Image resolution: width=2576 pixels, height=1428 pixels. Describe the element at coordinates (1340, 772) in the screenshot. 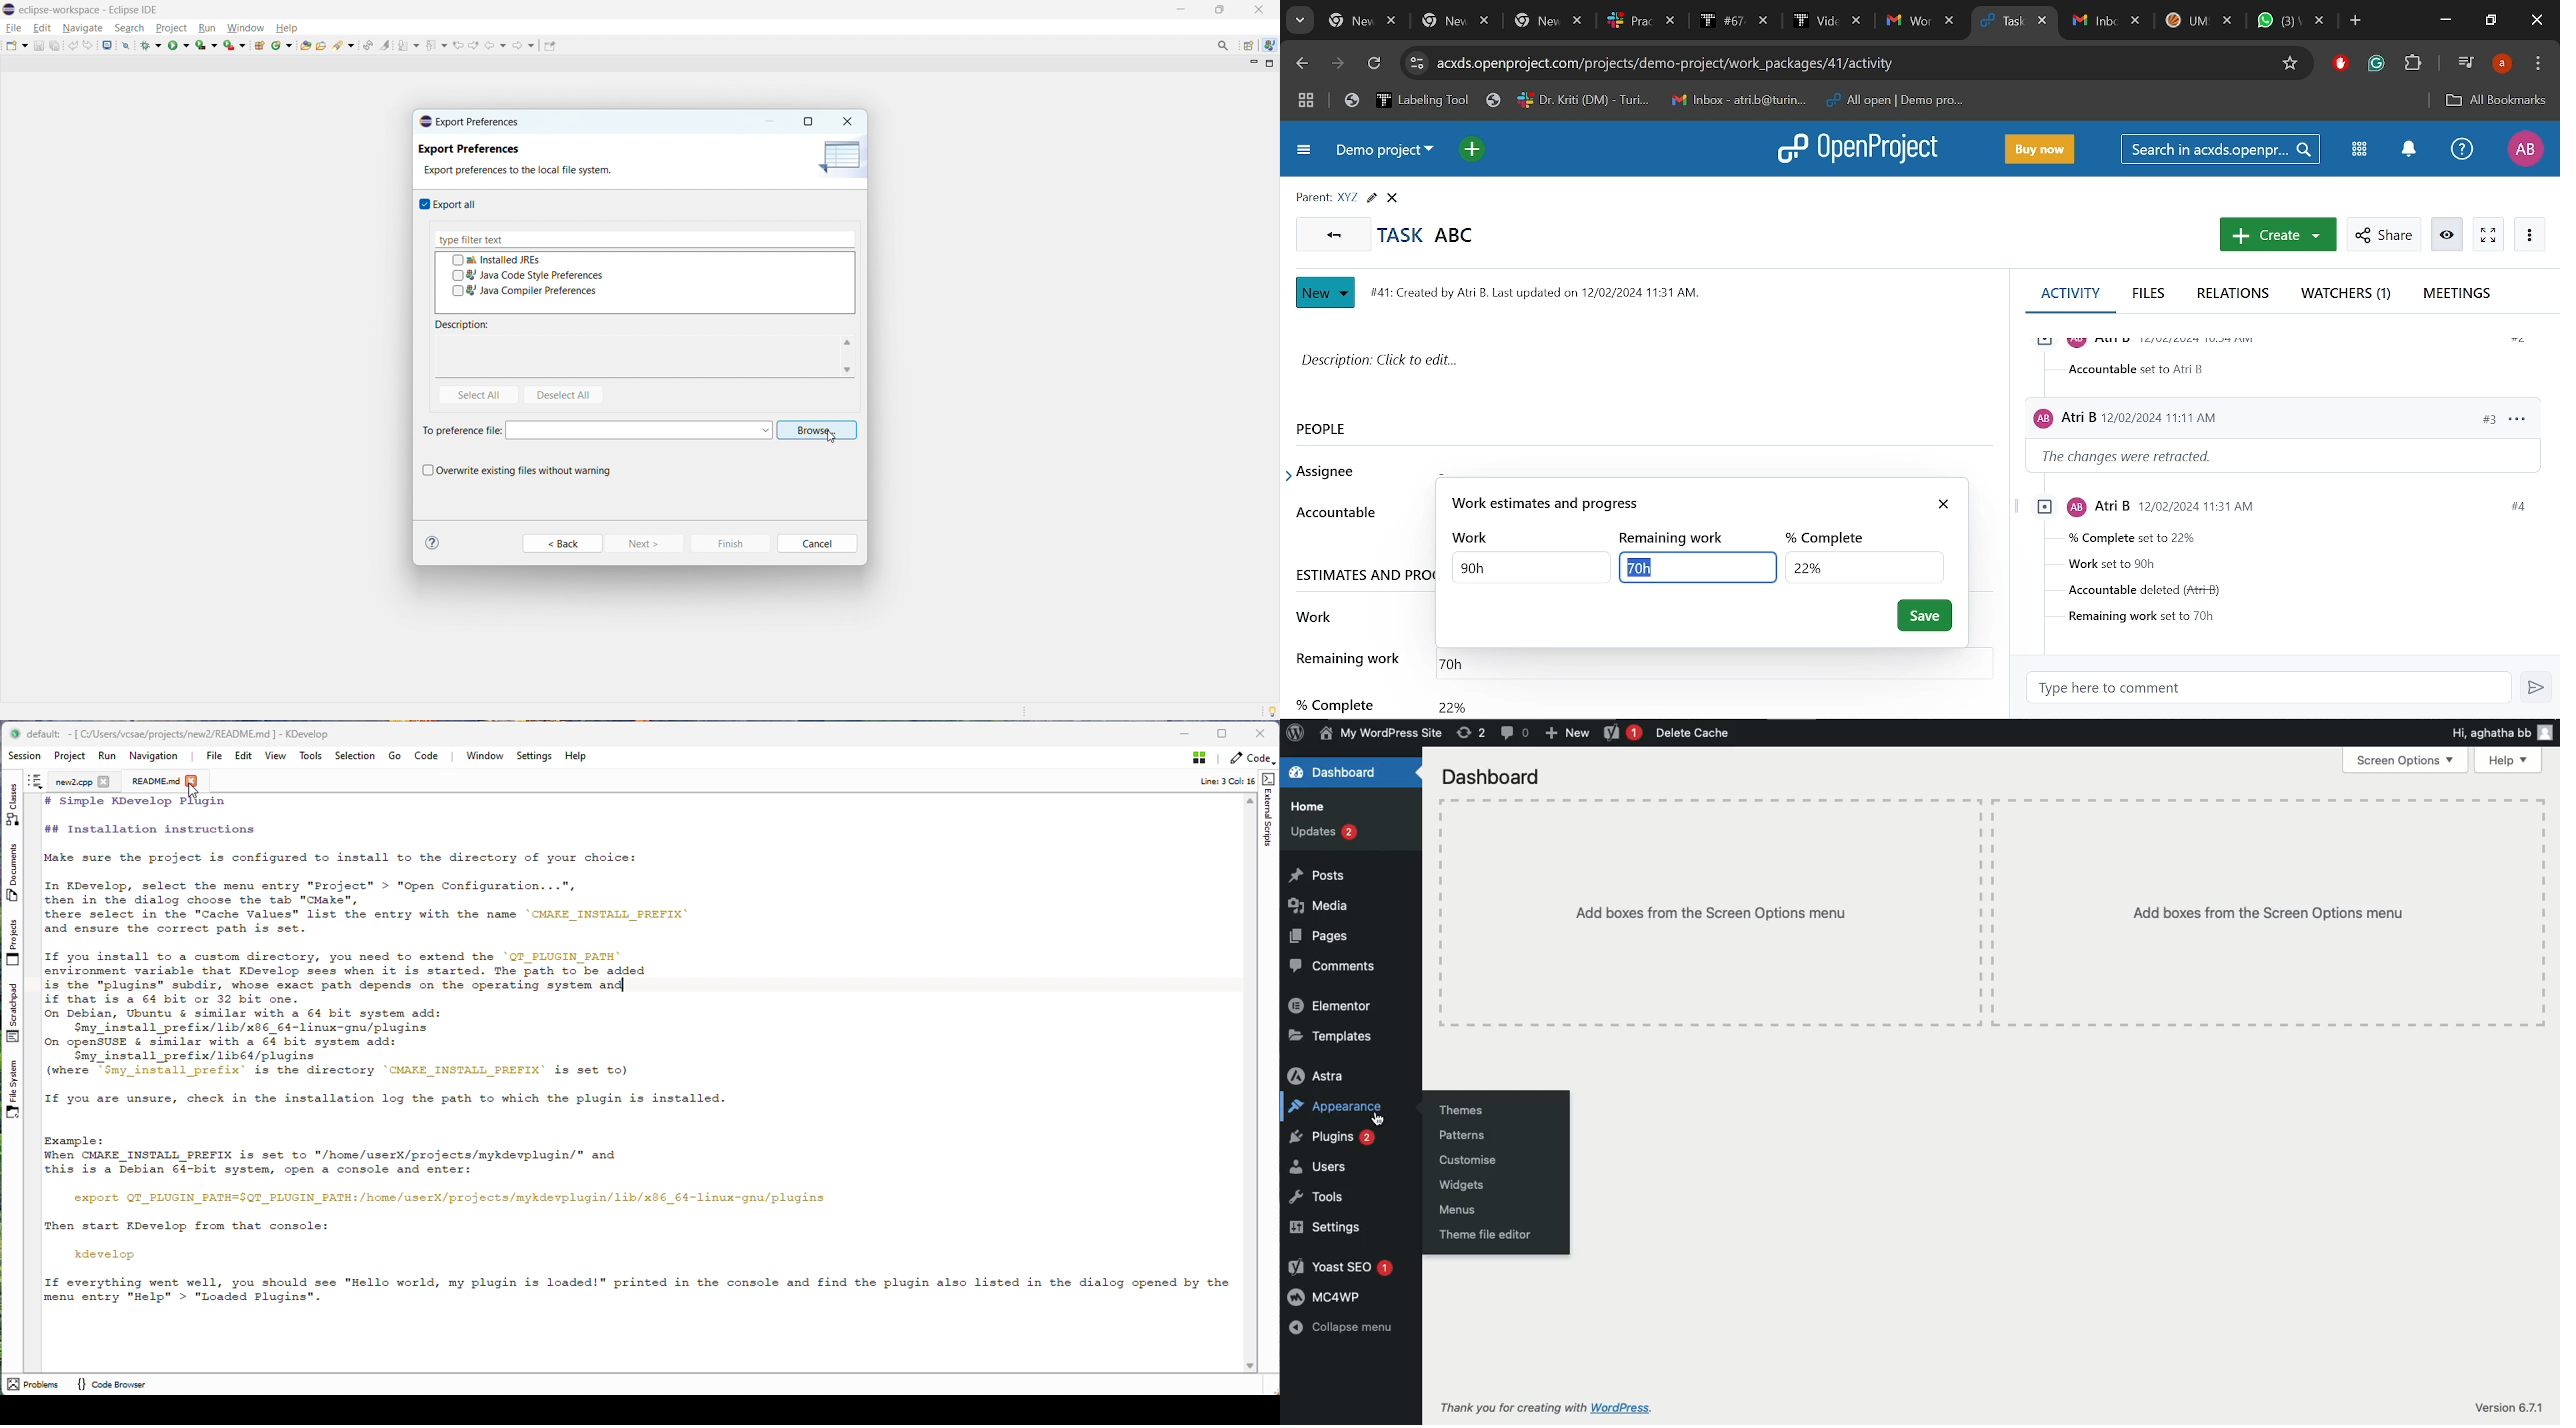

I see `Dashboard` at that location.